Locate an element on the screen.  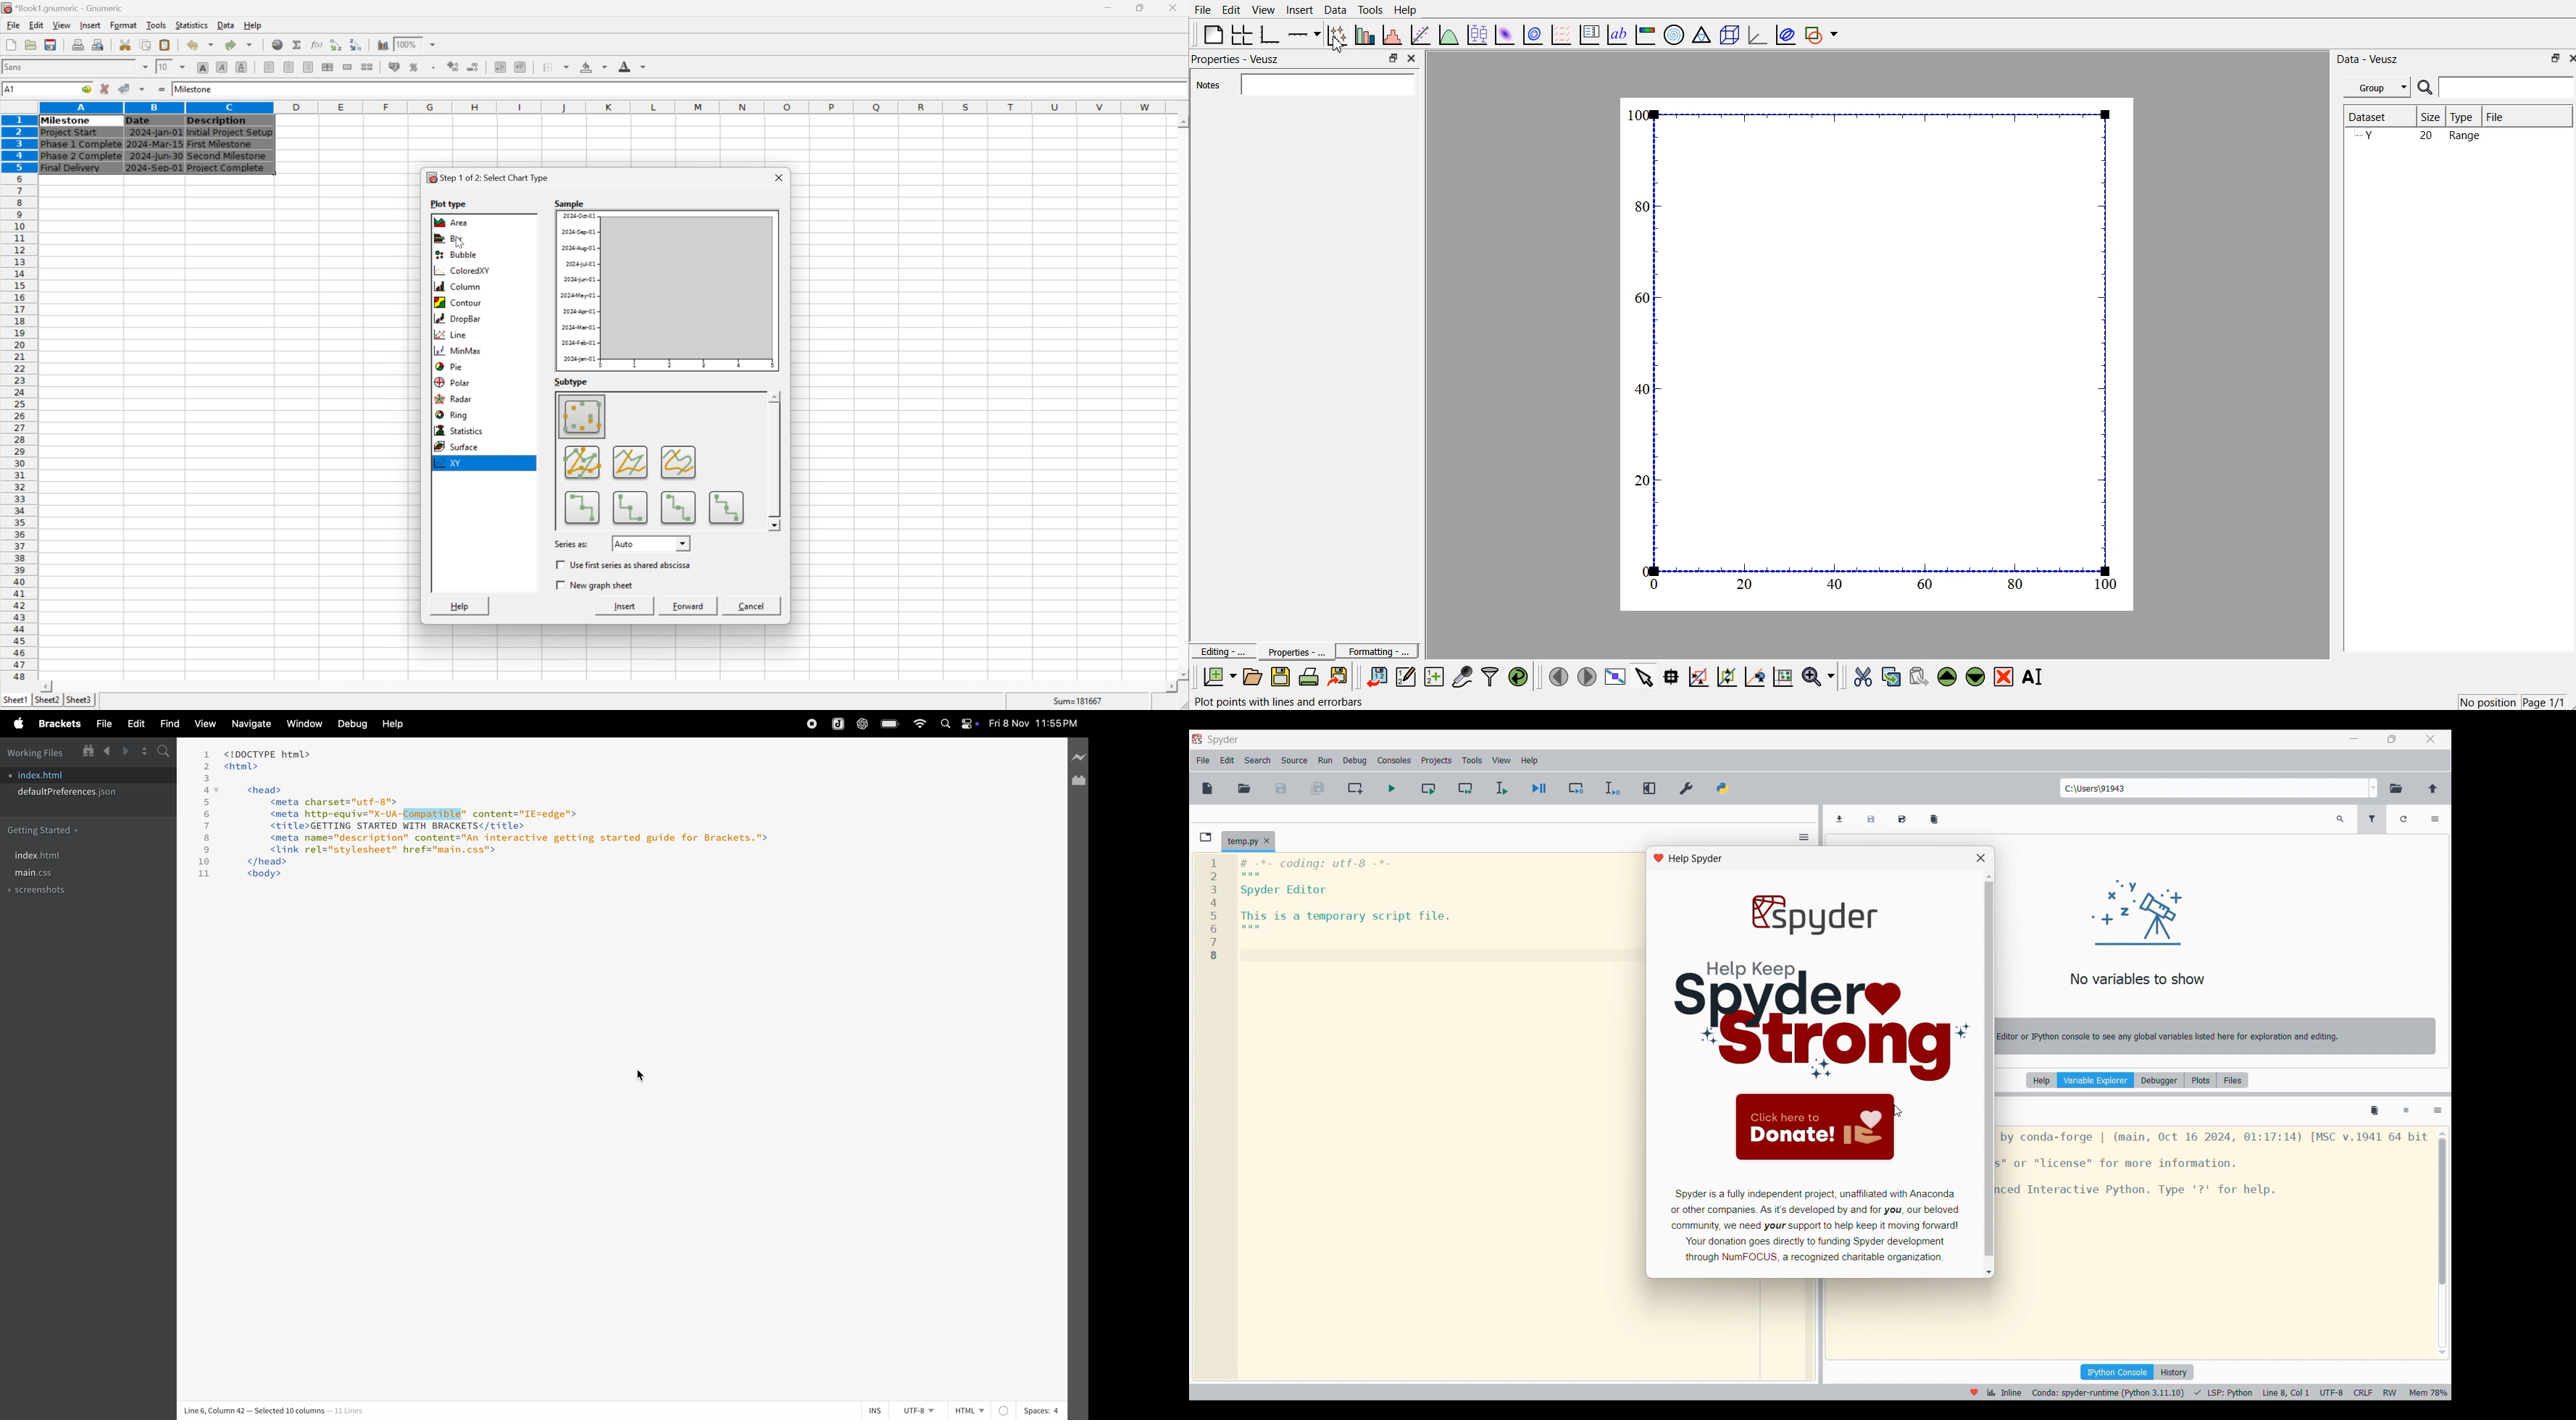
Interrupt kernel is located at coordinates (2406, 1111).